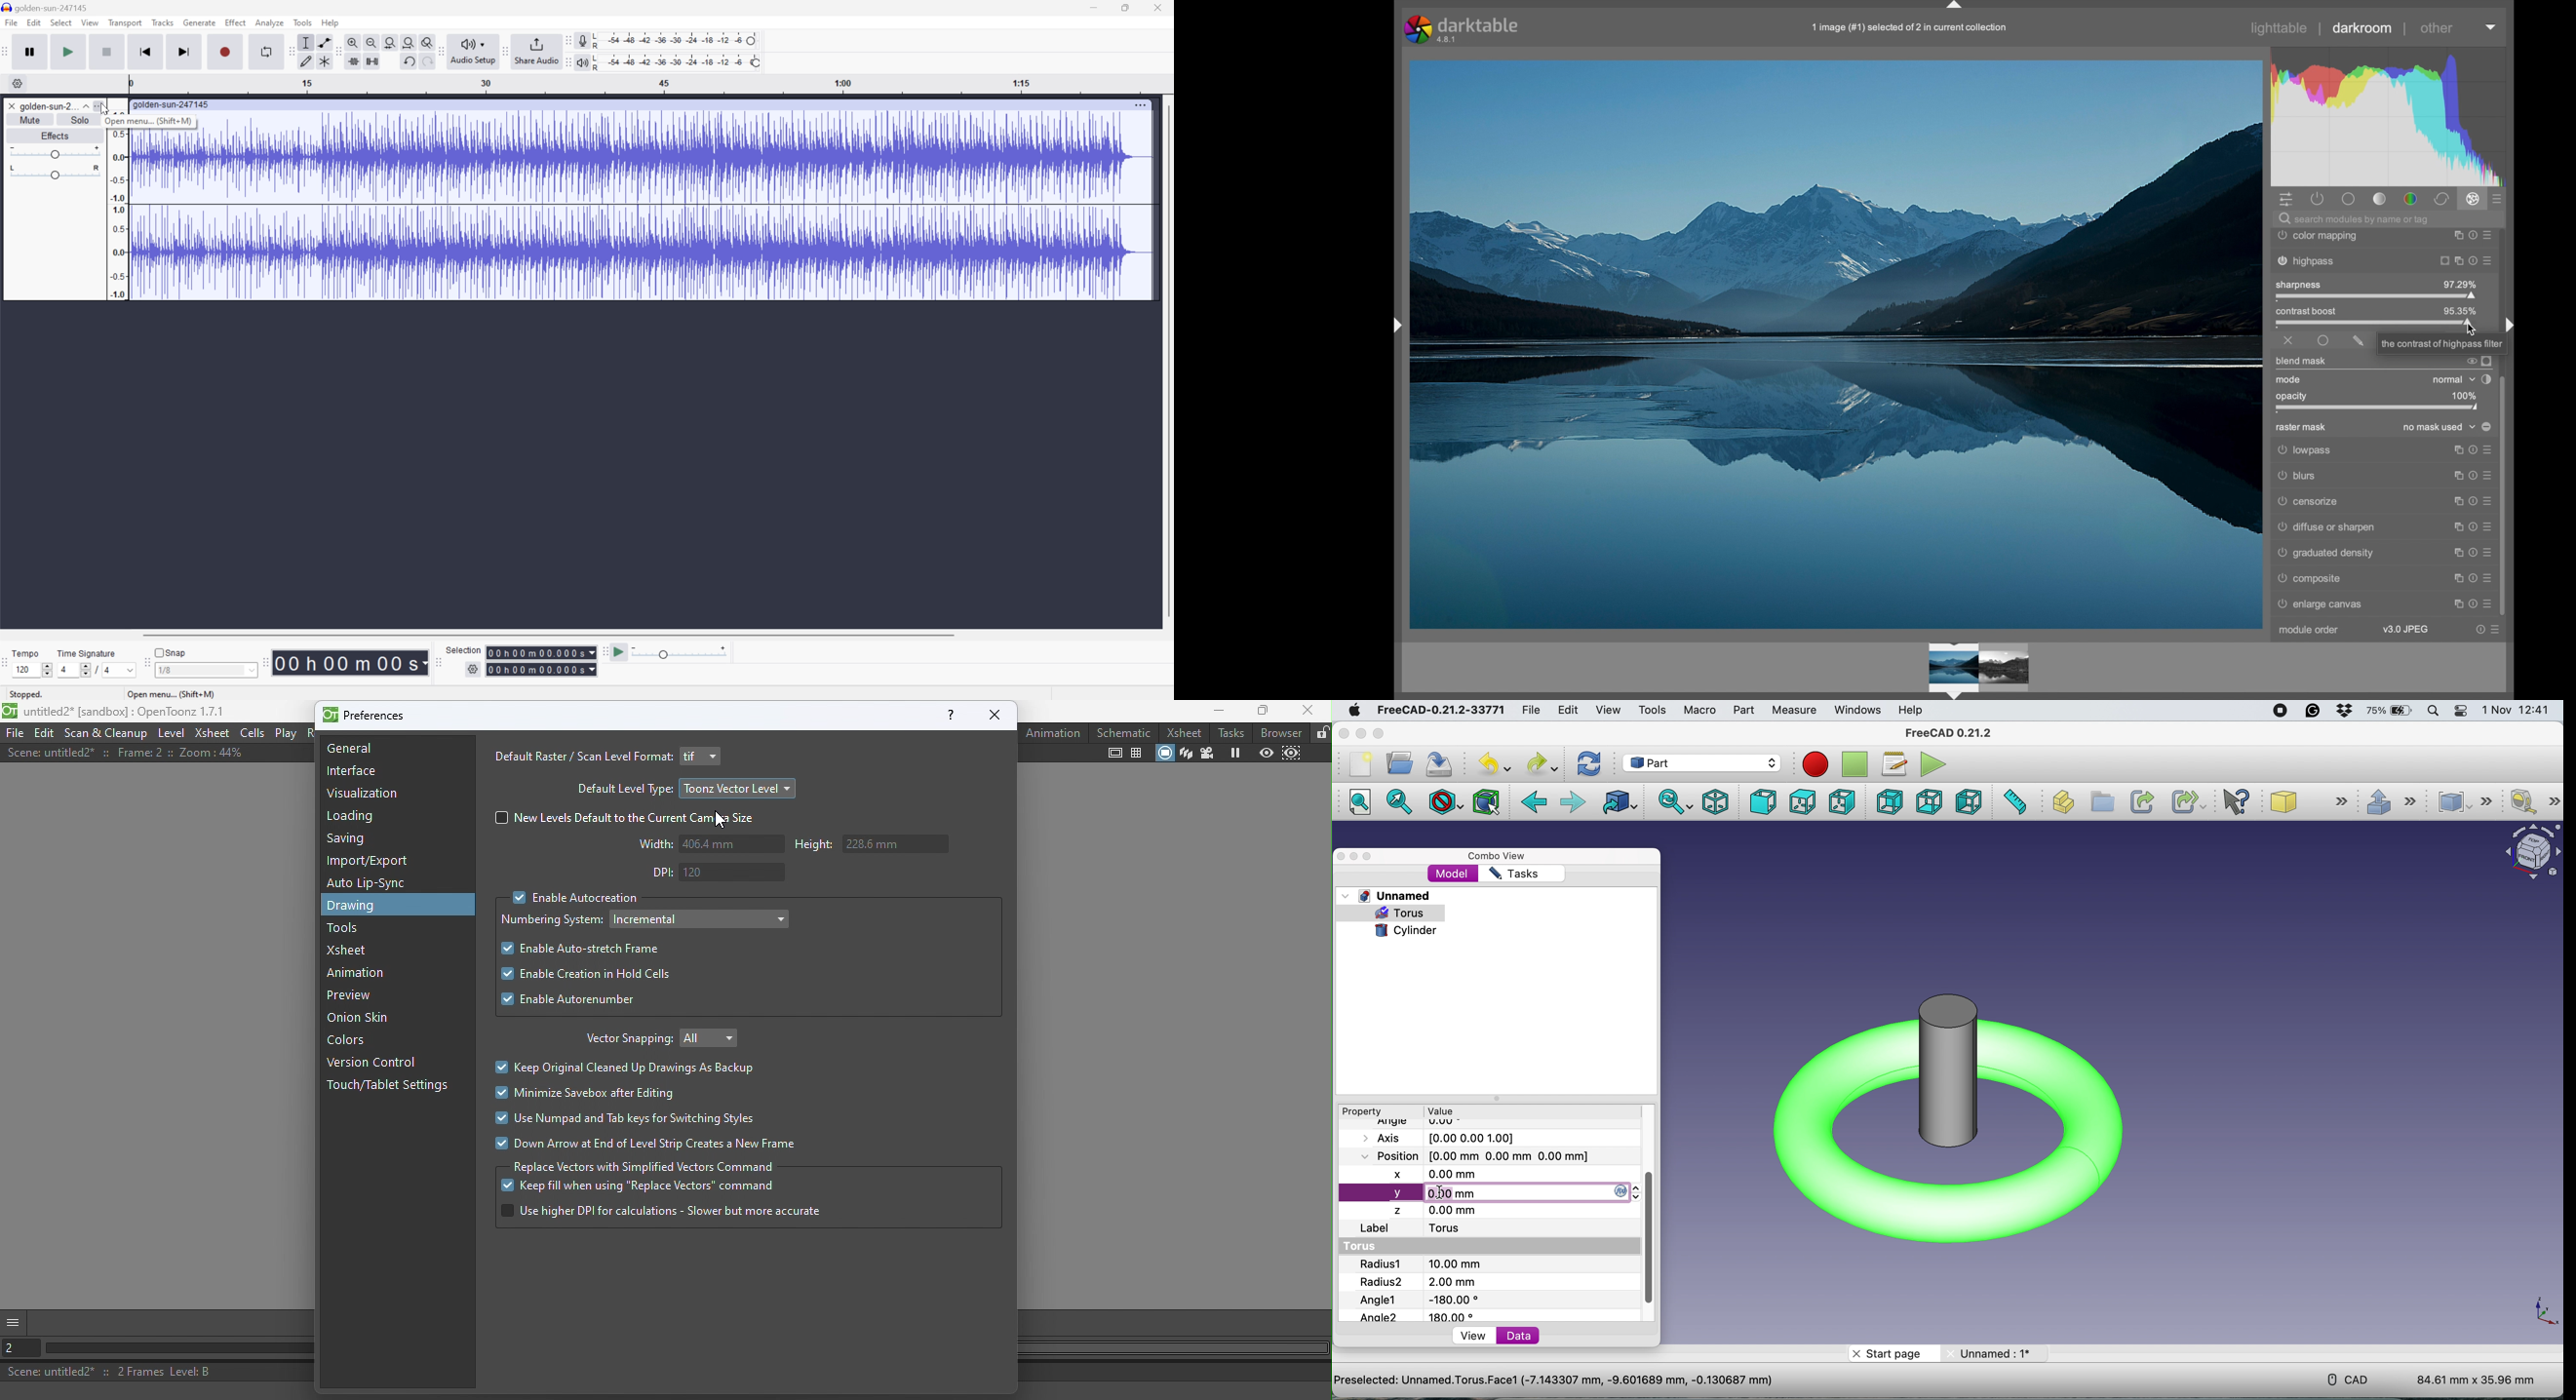  I want to click on Tracks, so click(162, 24).